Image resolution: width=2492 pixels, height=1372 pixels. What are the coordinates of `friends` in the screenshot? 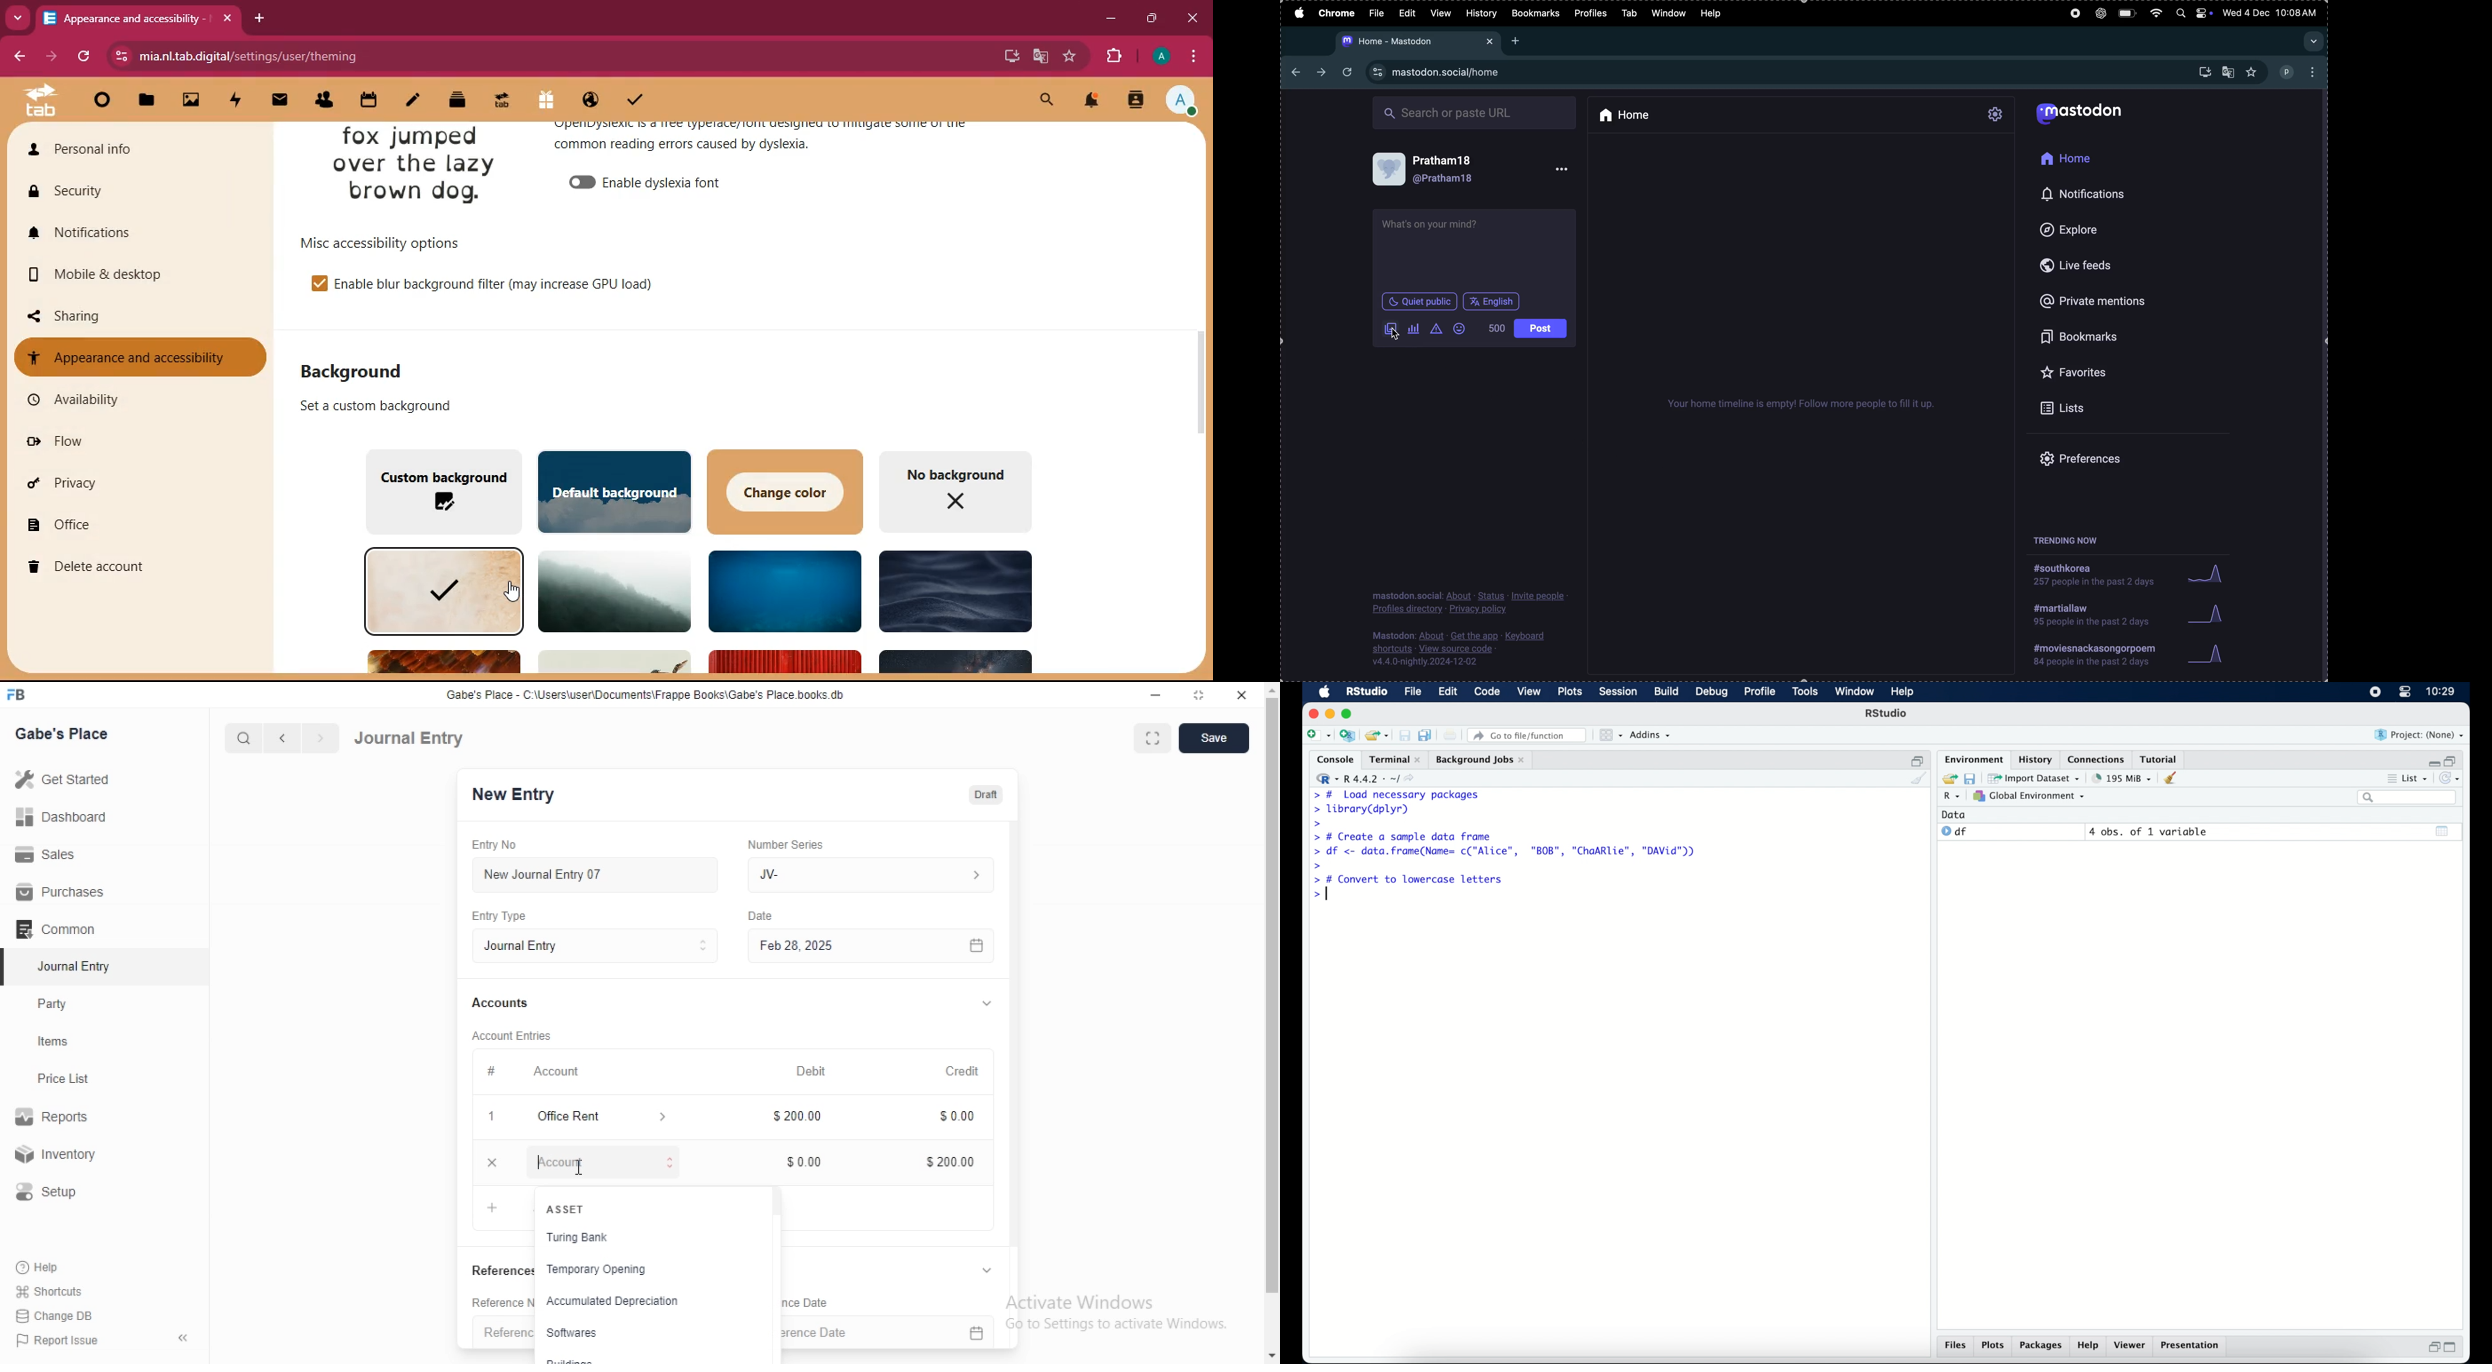 It's located at (326, 101).